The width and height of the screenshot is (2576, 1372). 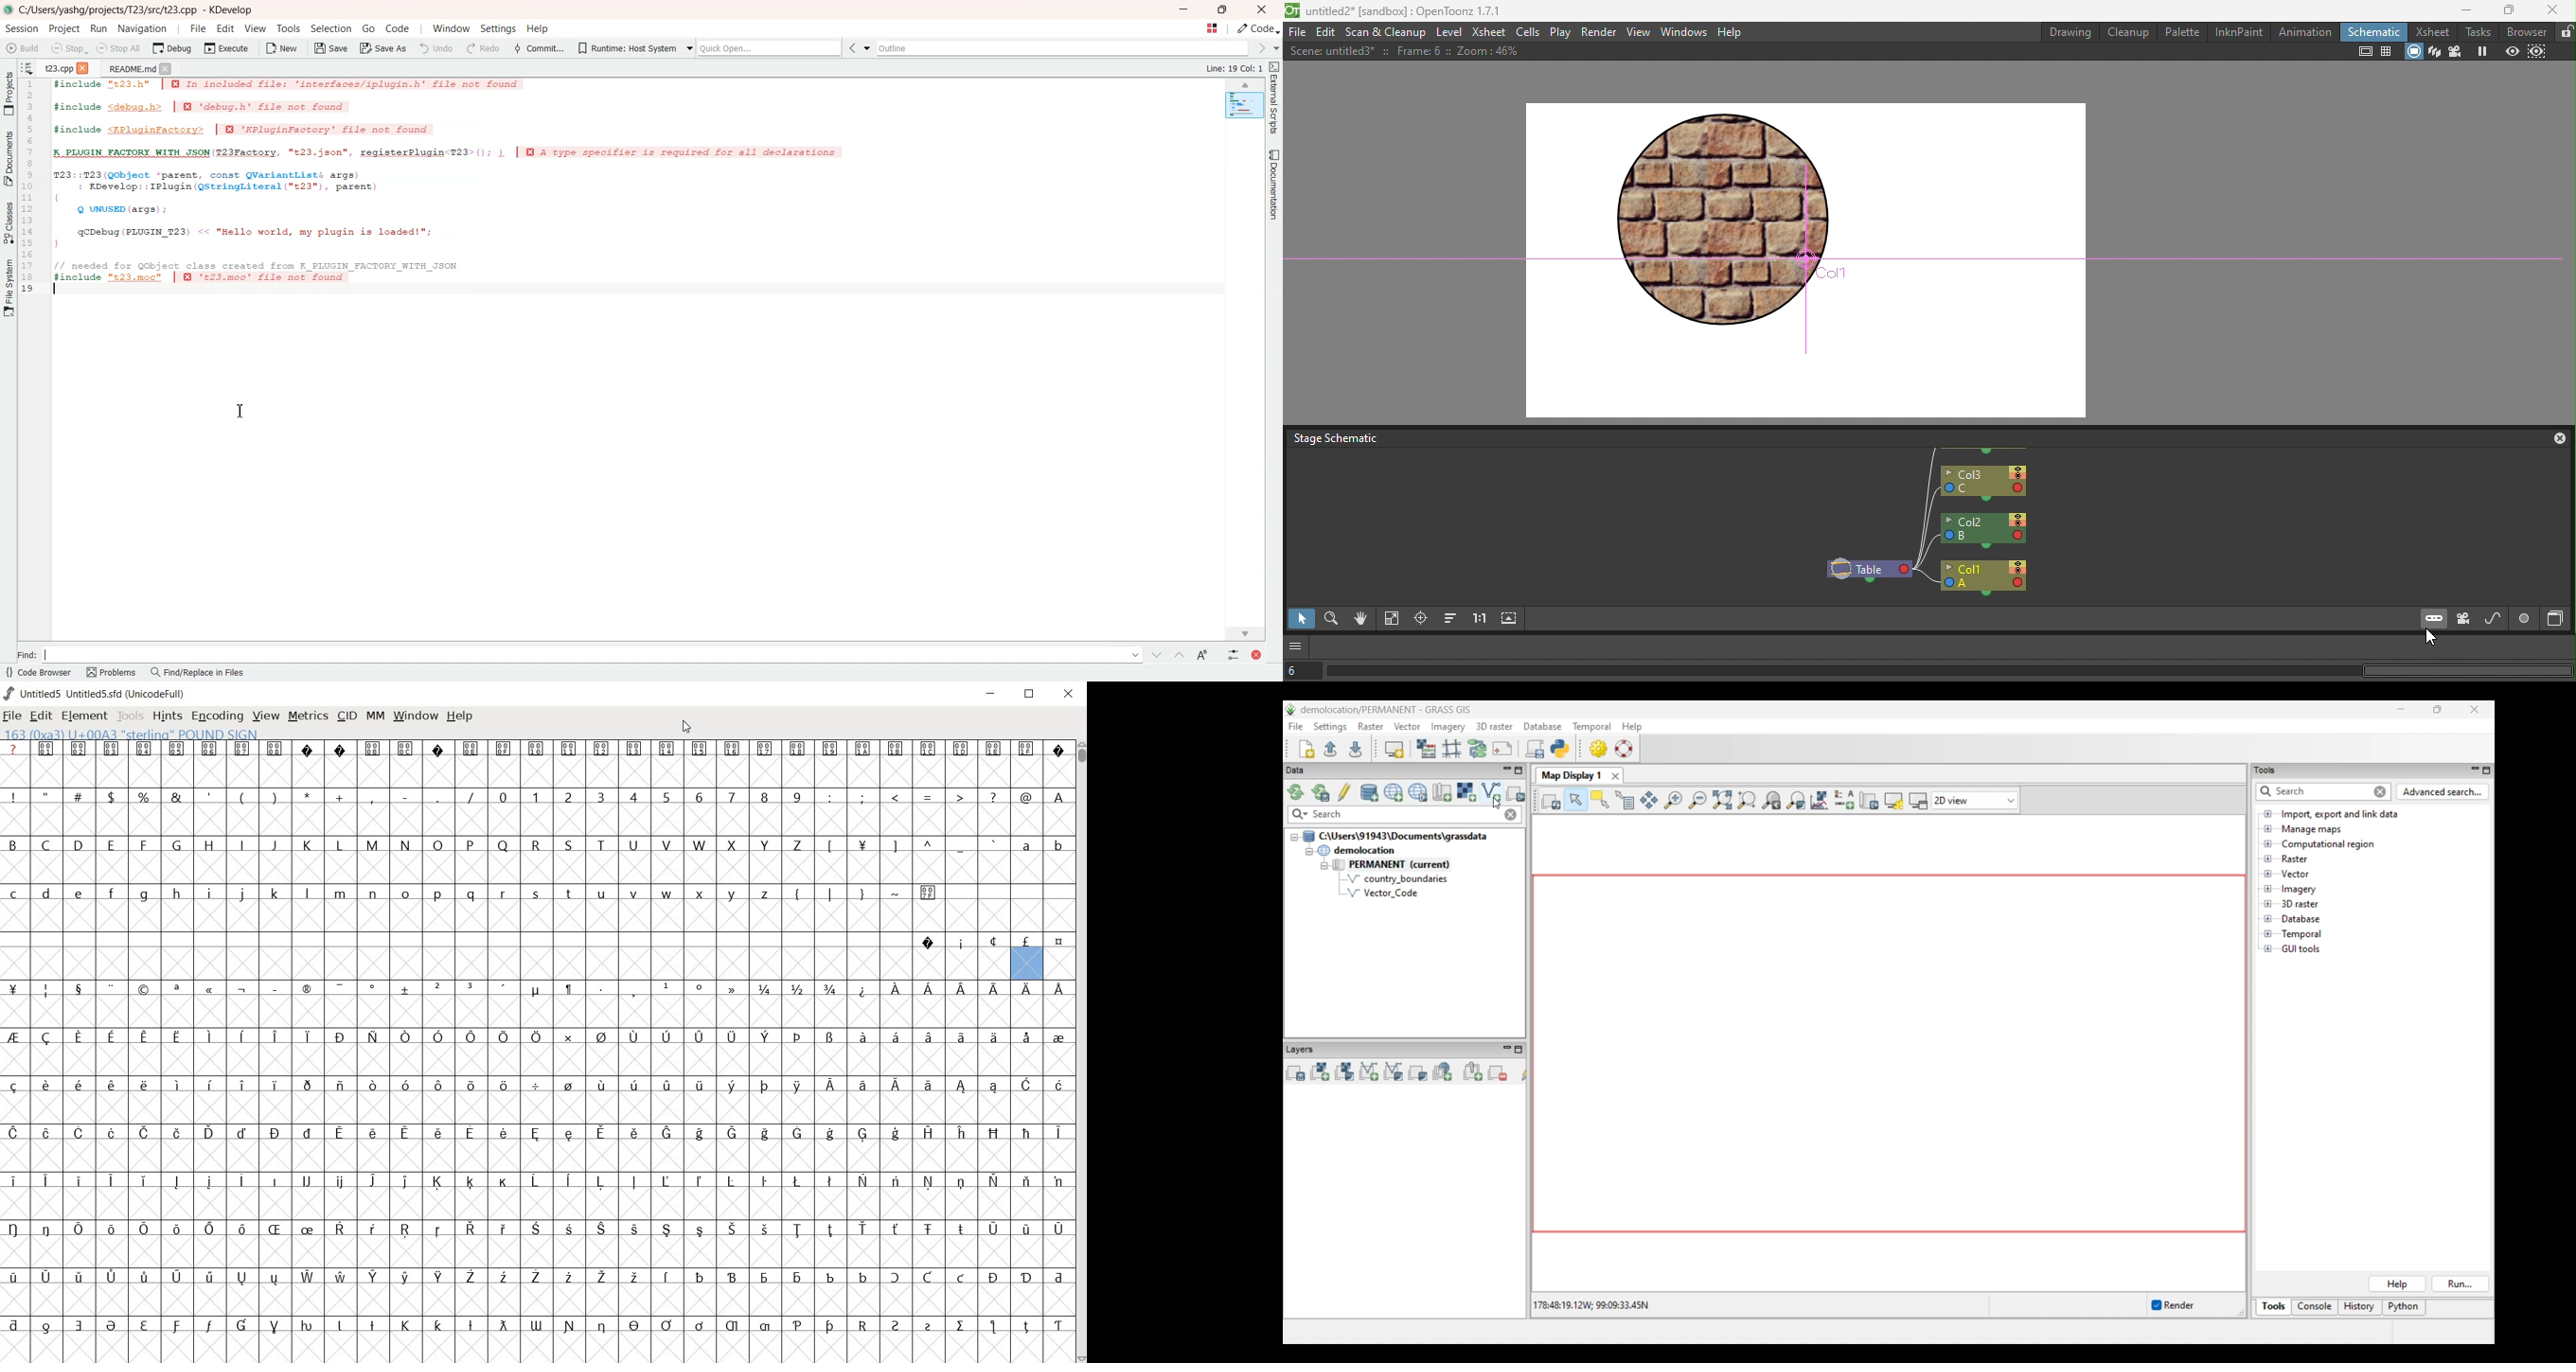 I want to click on Symbol, so click(x=209, y=1328).